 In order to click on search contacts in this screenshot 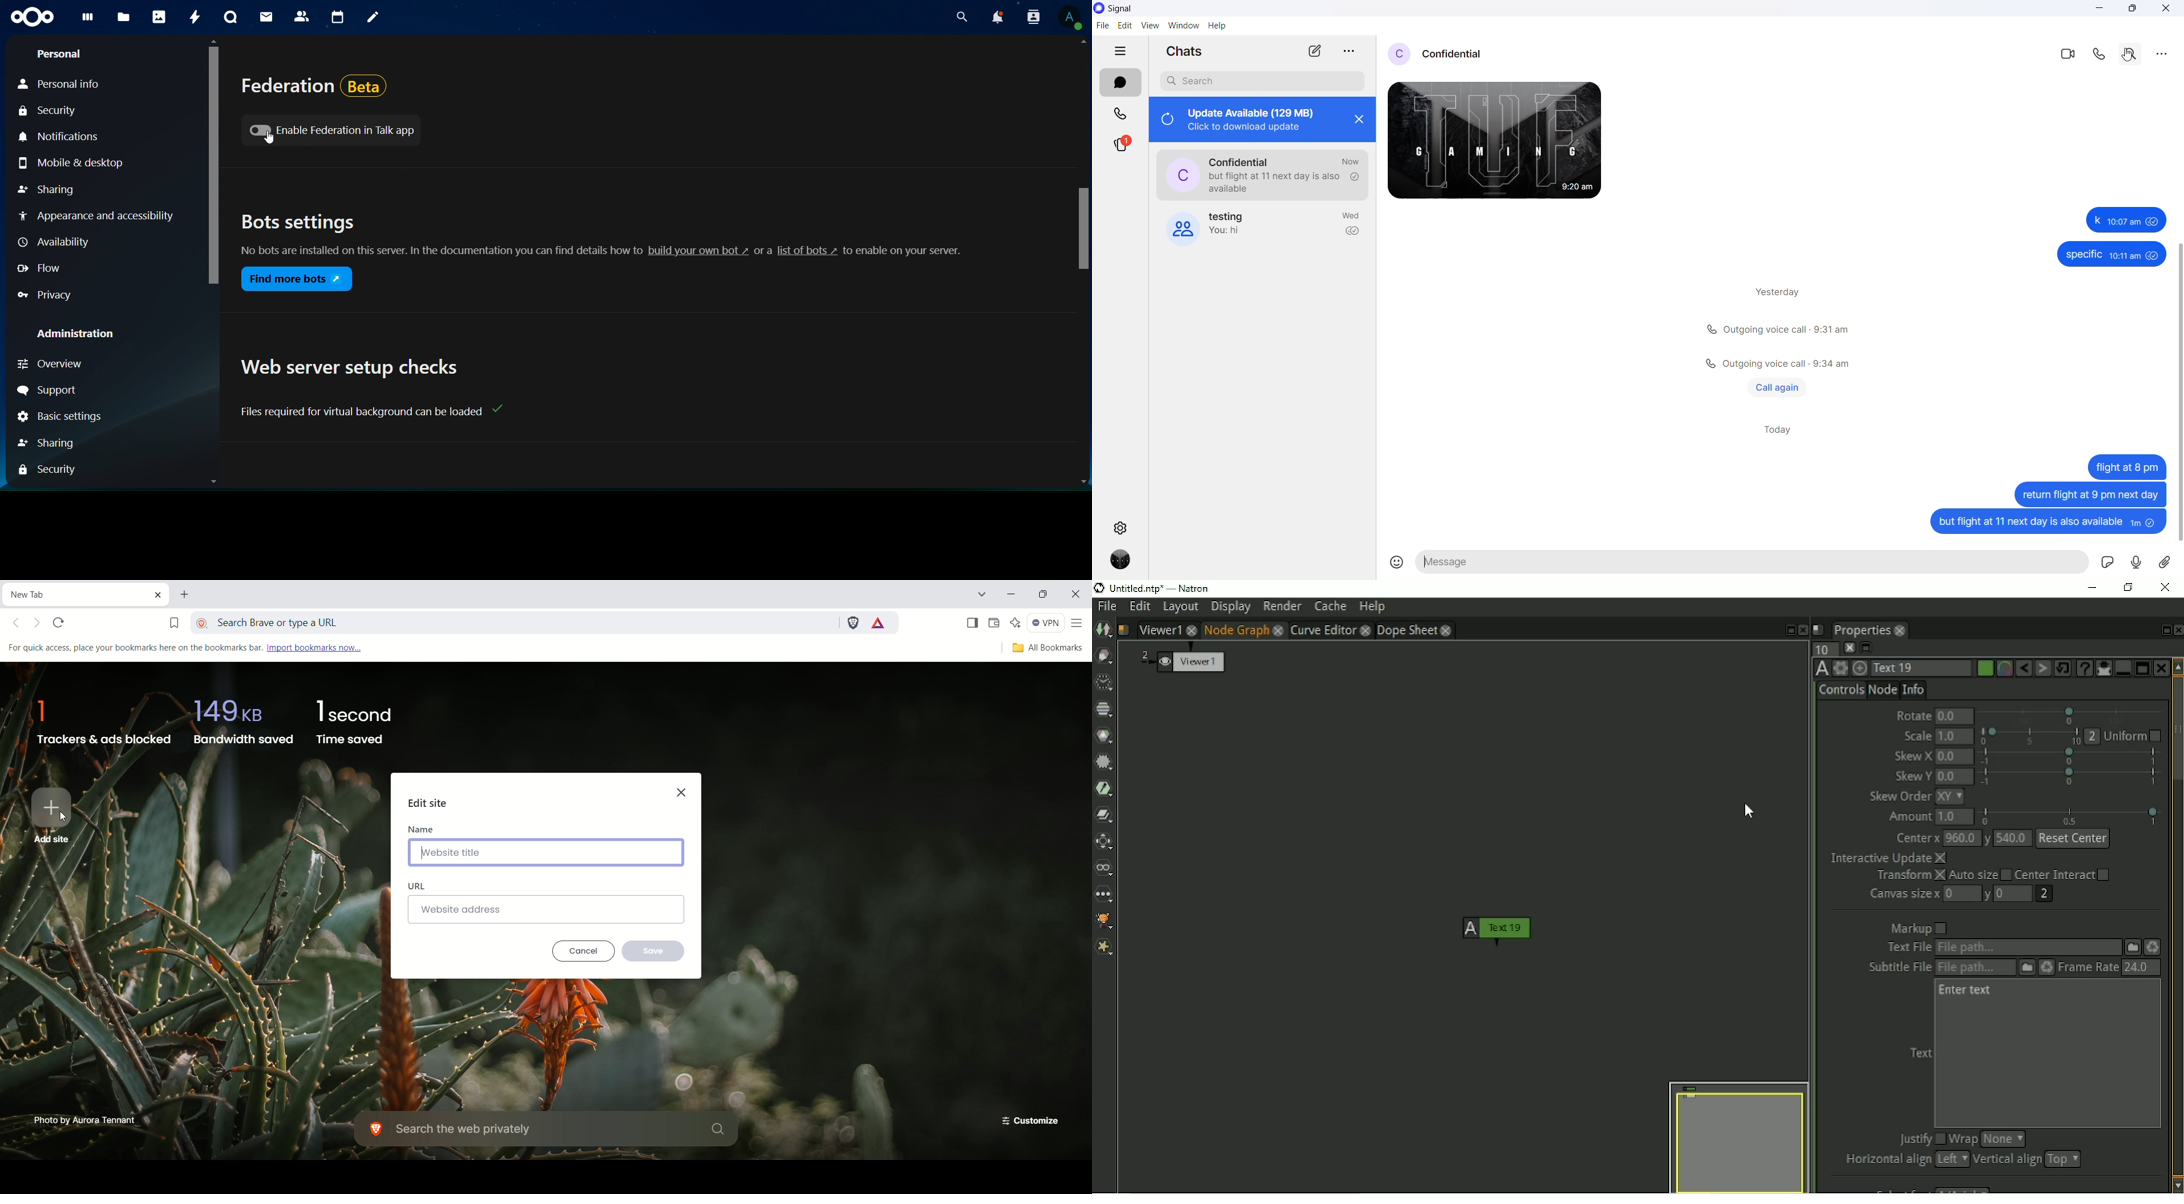, I will do `click(1030, 18)`.